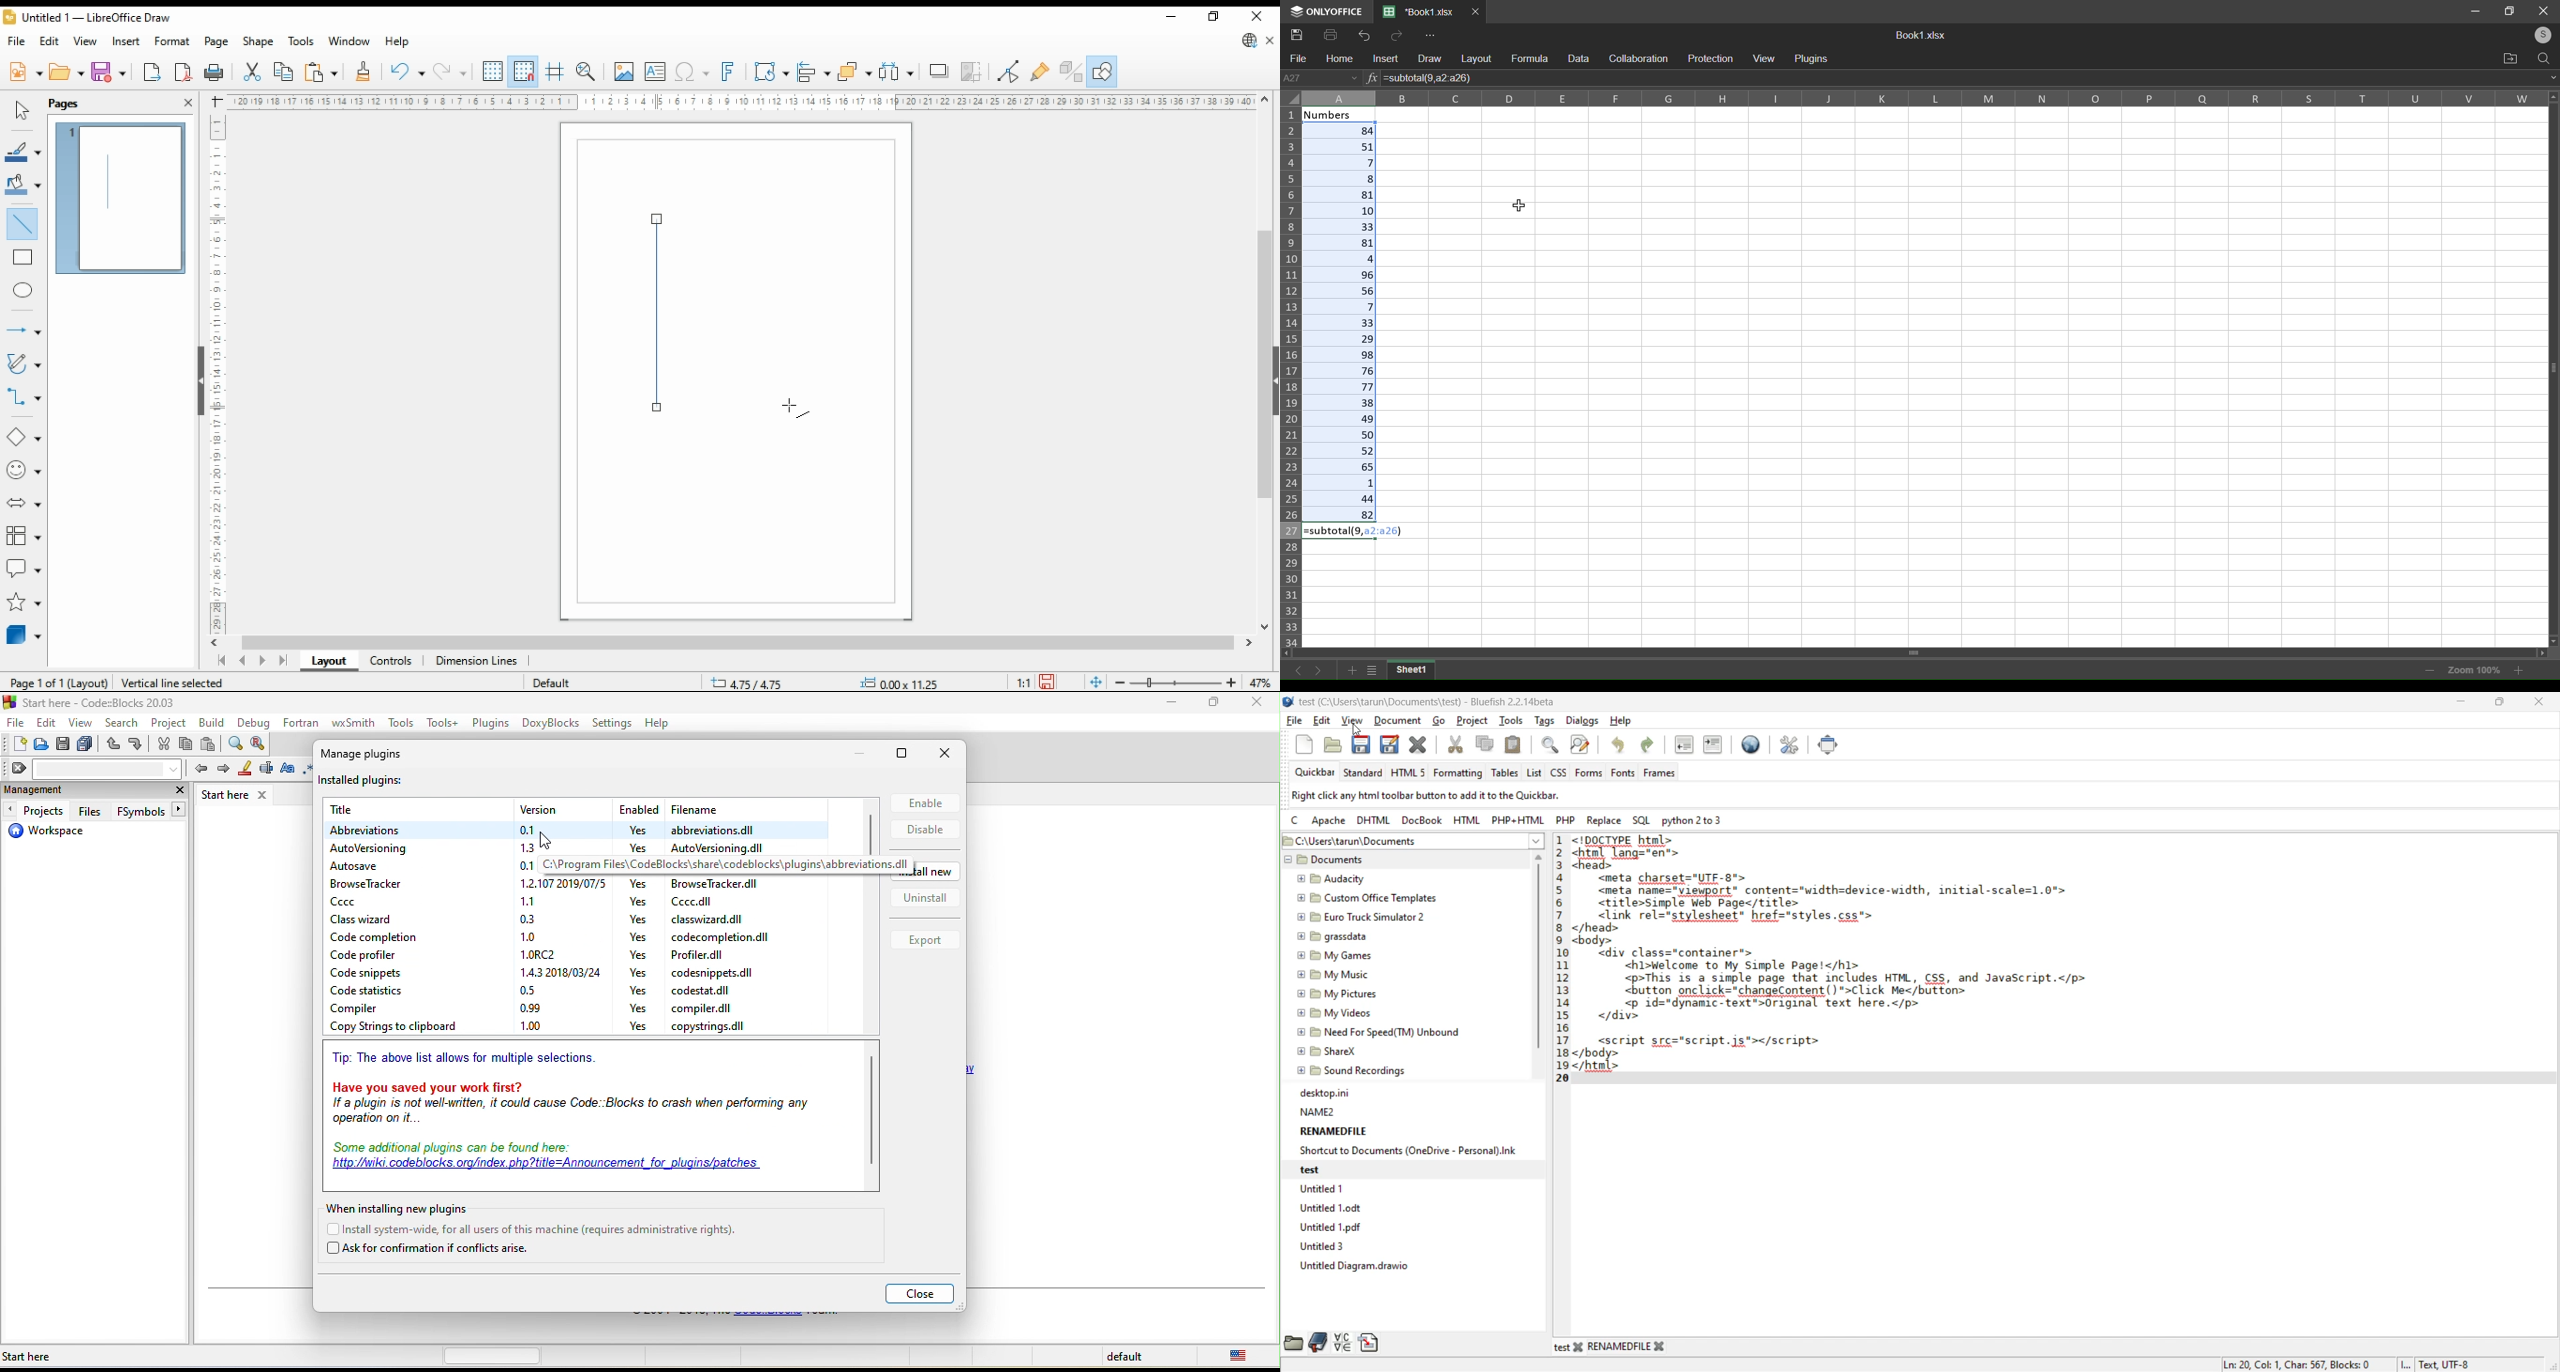 The image size is (2576, 1372). What do you see at coordinates (1356, 730) in the screenshot?
I see `cursor` at bounding box center [1356, 730].